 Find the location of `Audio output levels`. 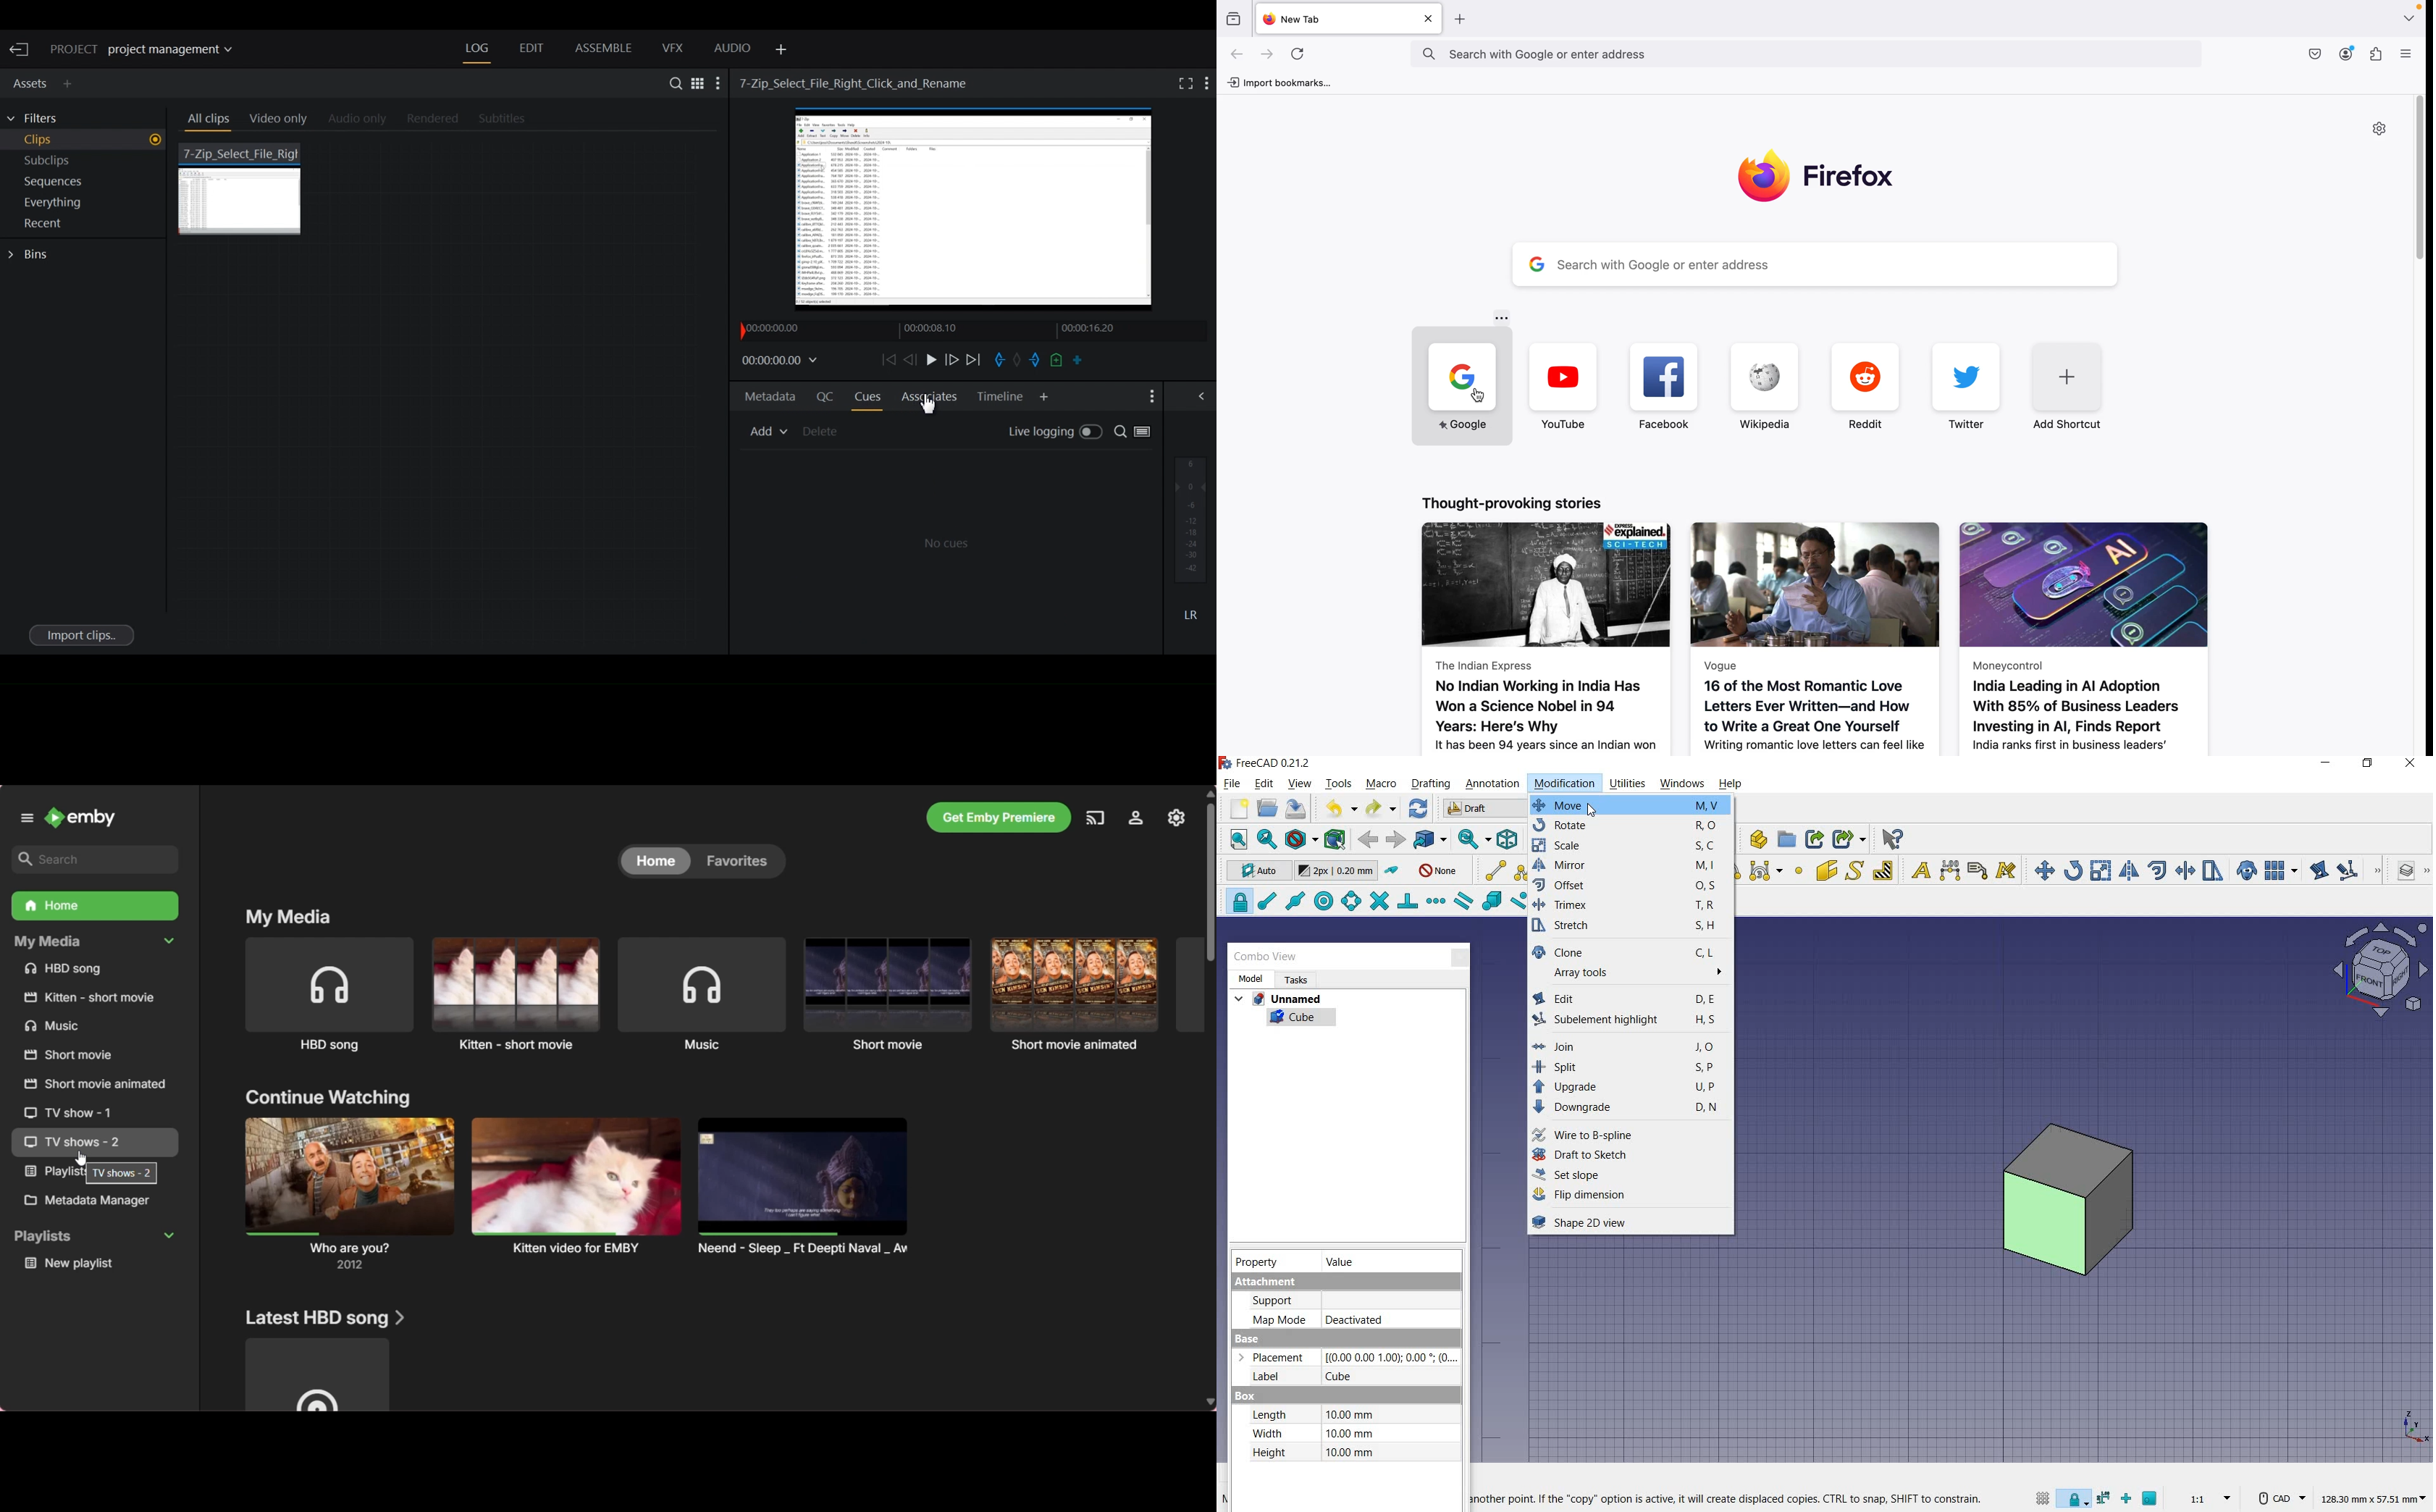

Audio output levels is located at coordinates (1191, 519).